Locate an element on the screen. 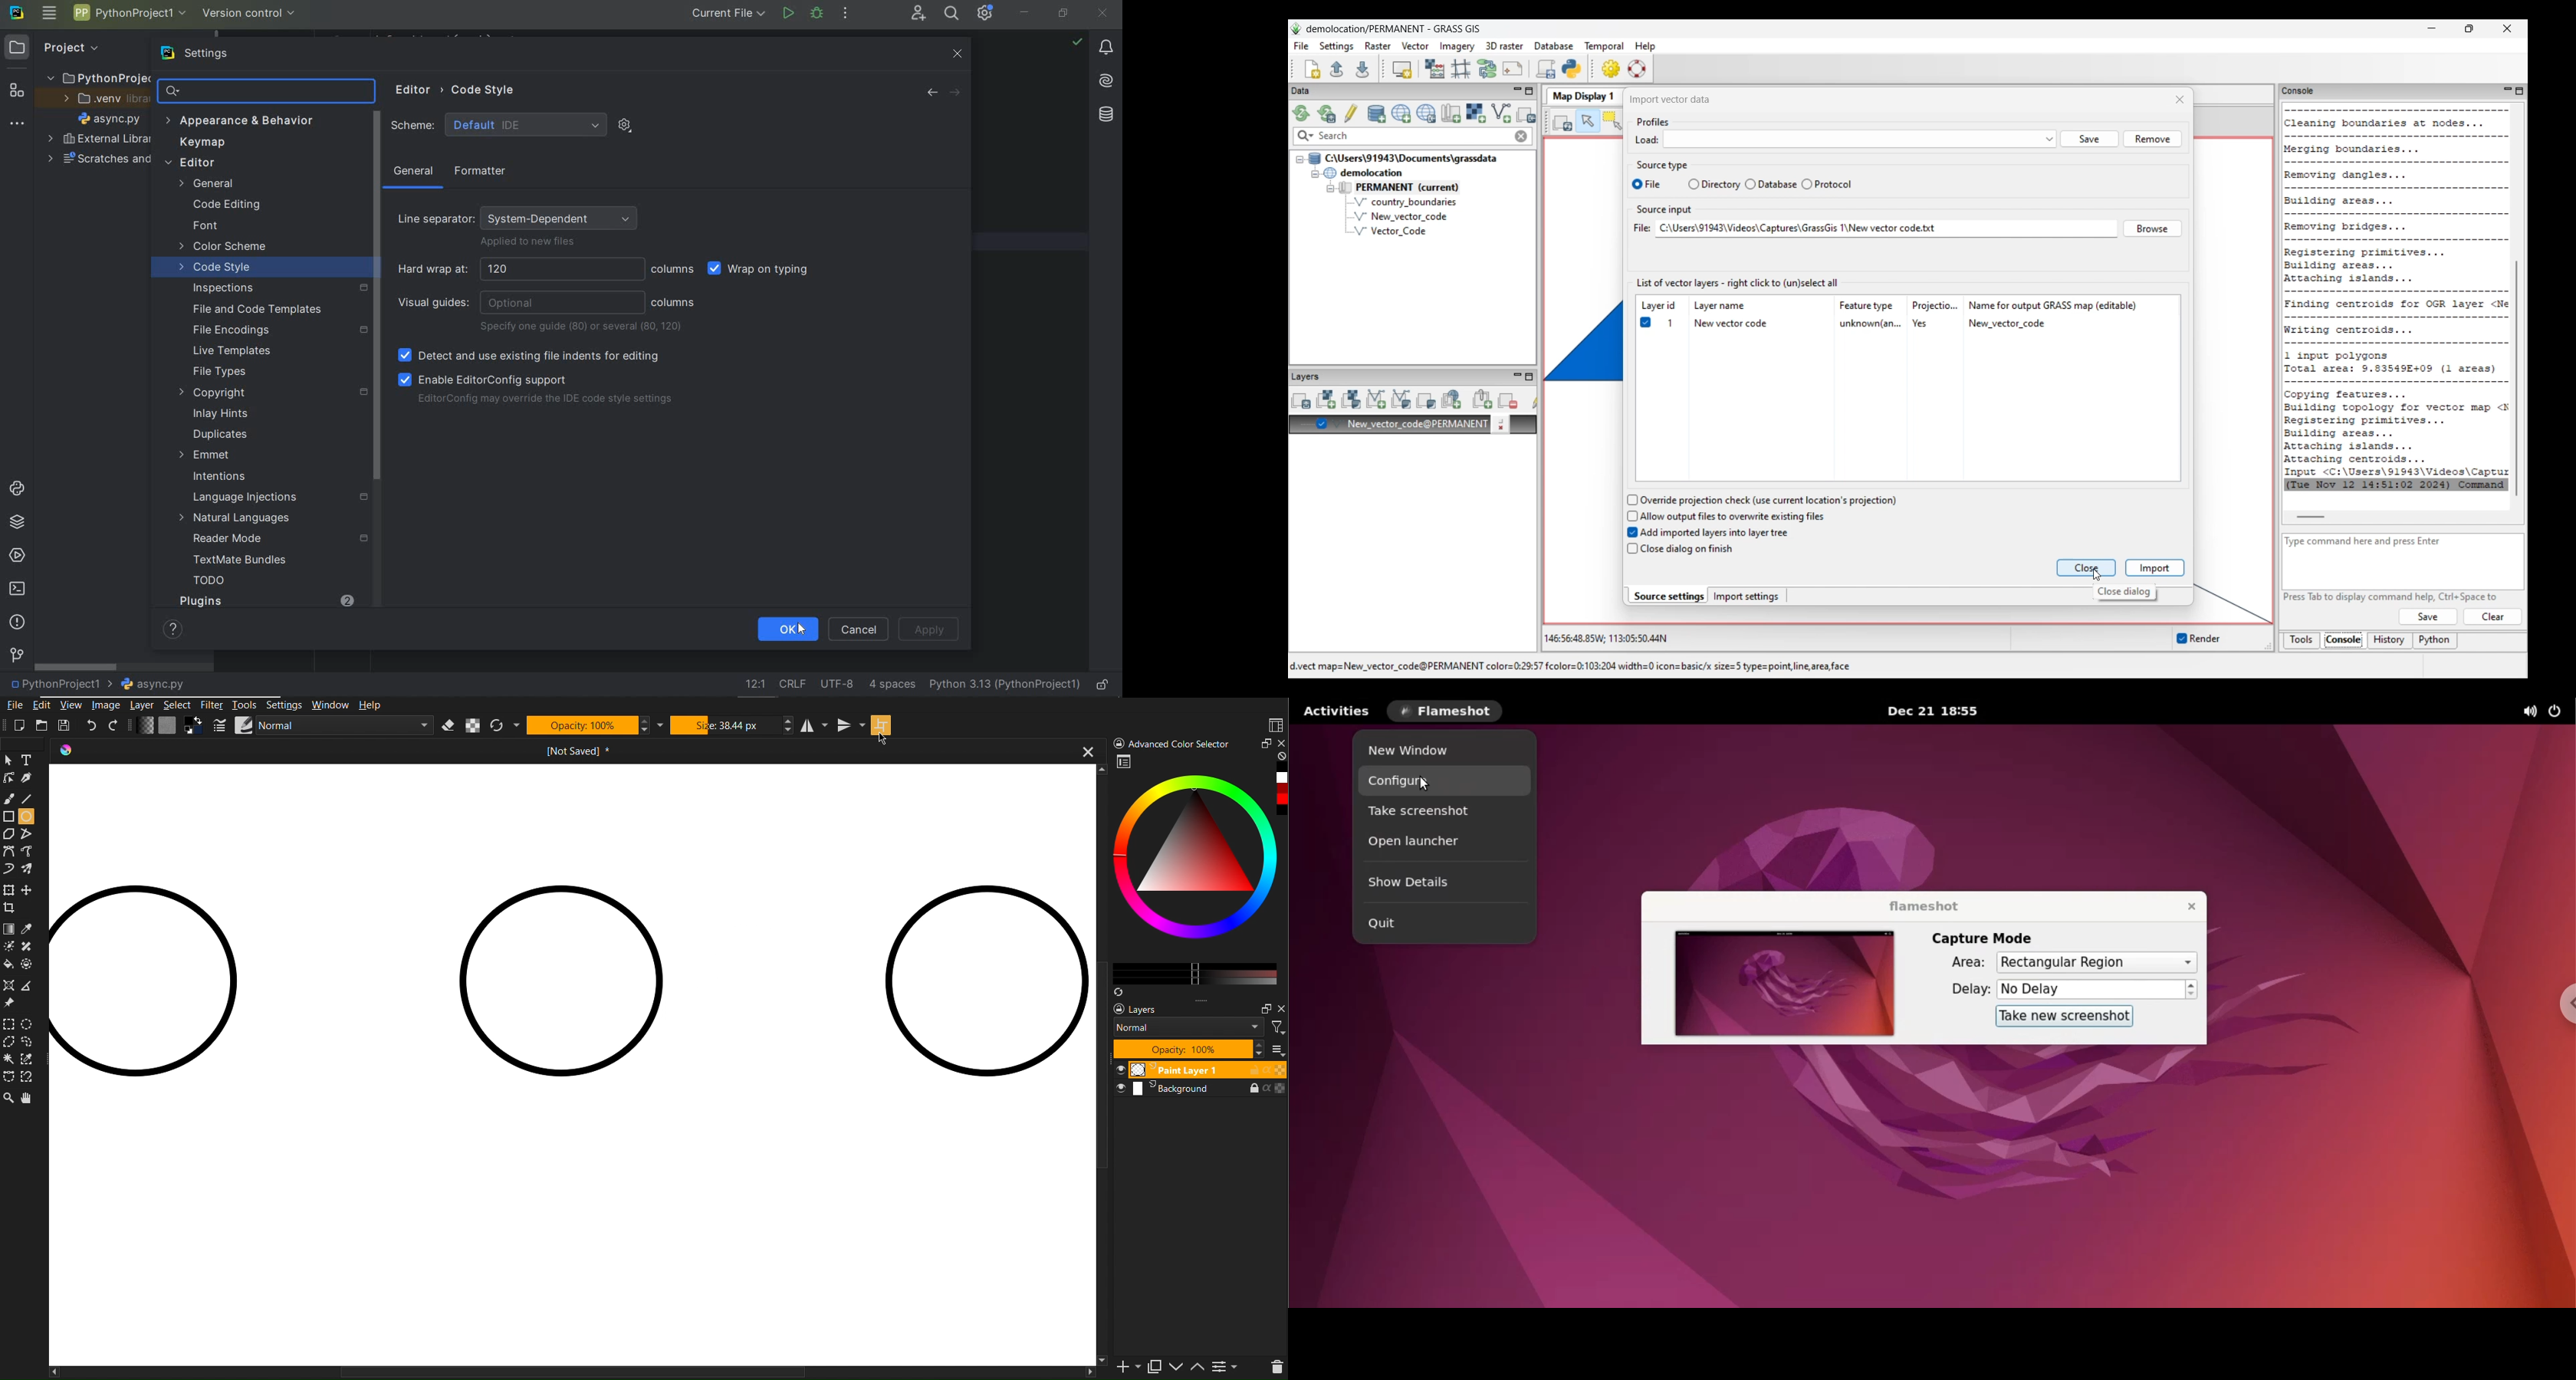 This screenshot has width=2576, height=1400. copy is located at coordinates (1152, 1368).